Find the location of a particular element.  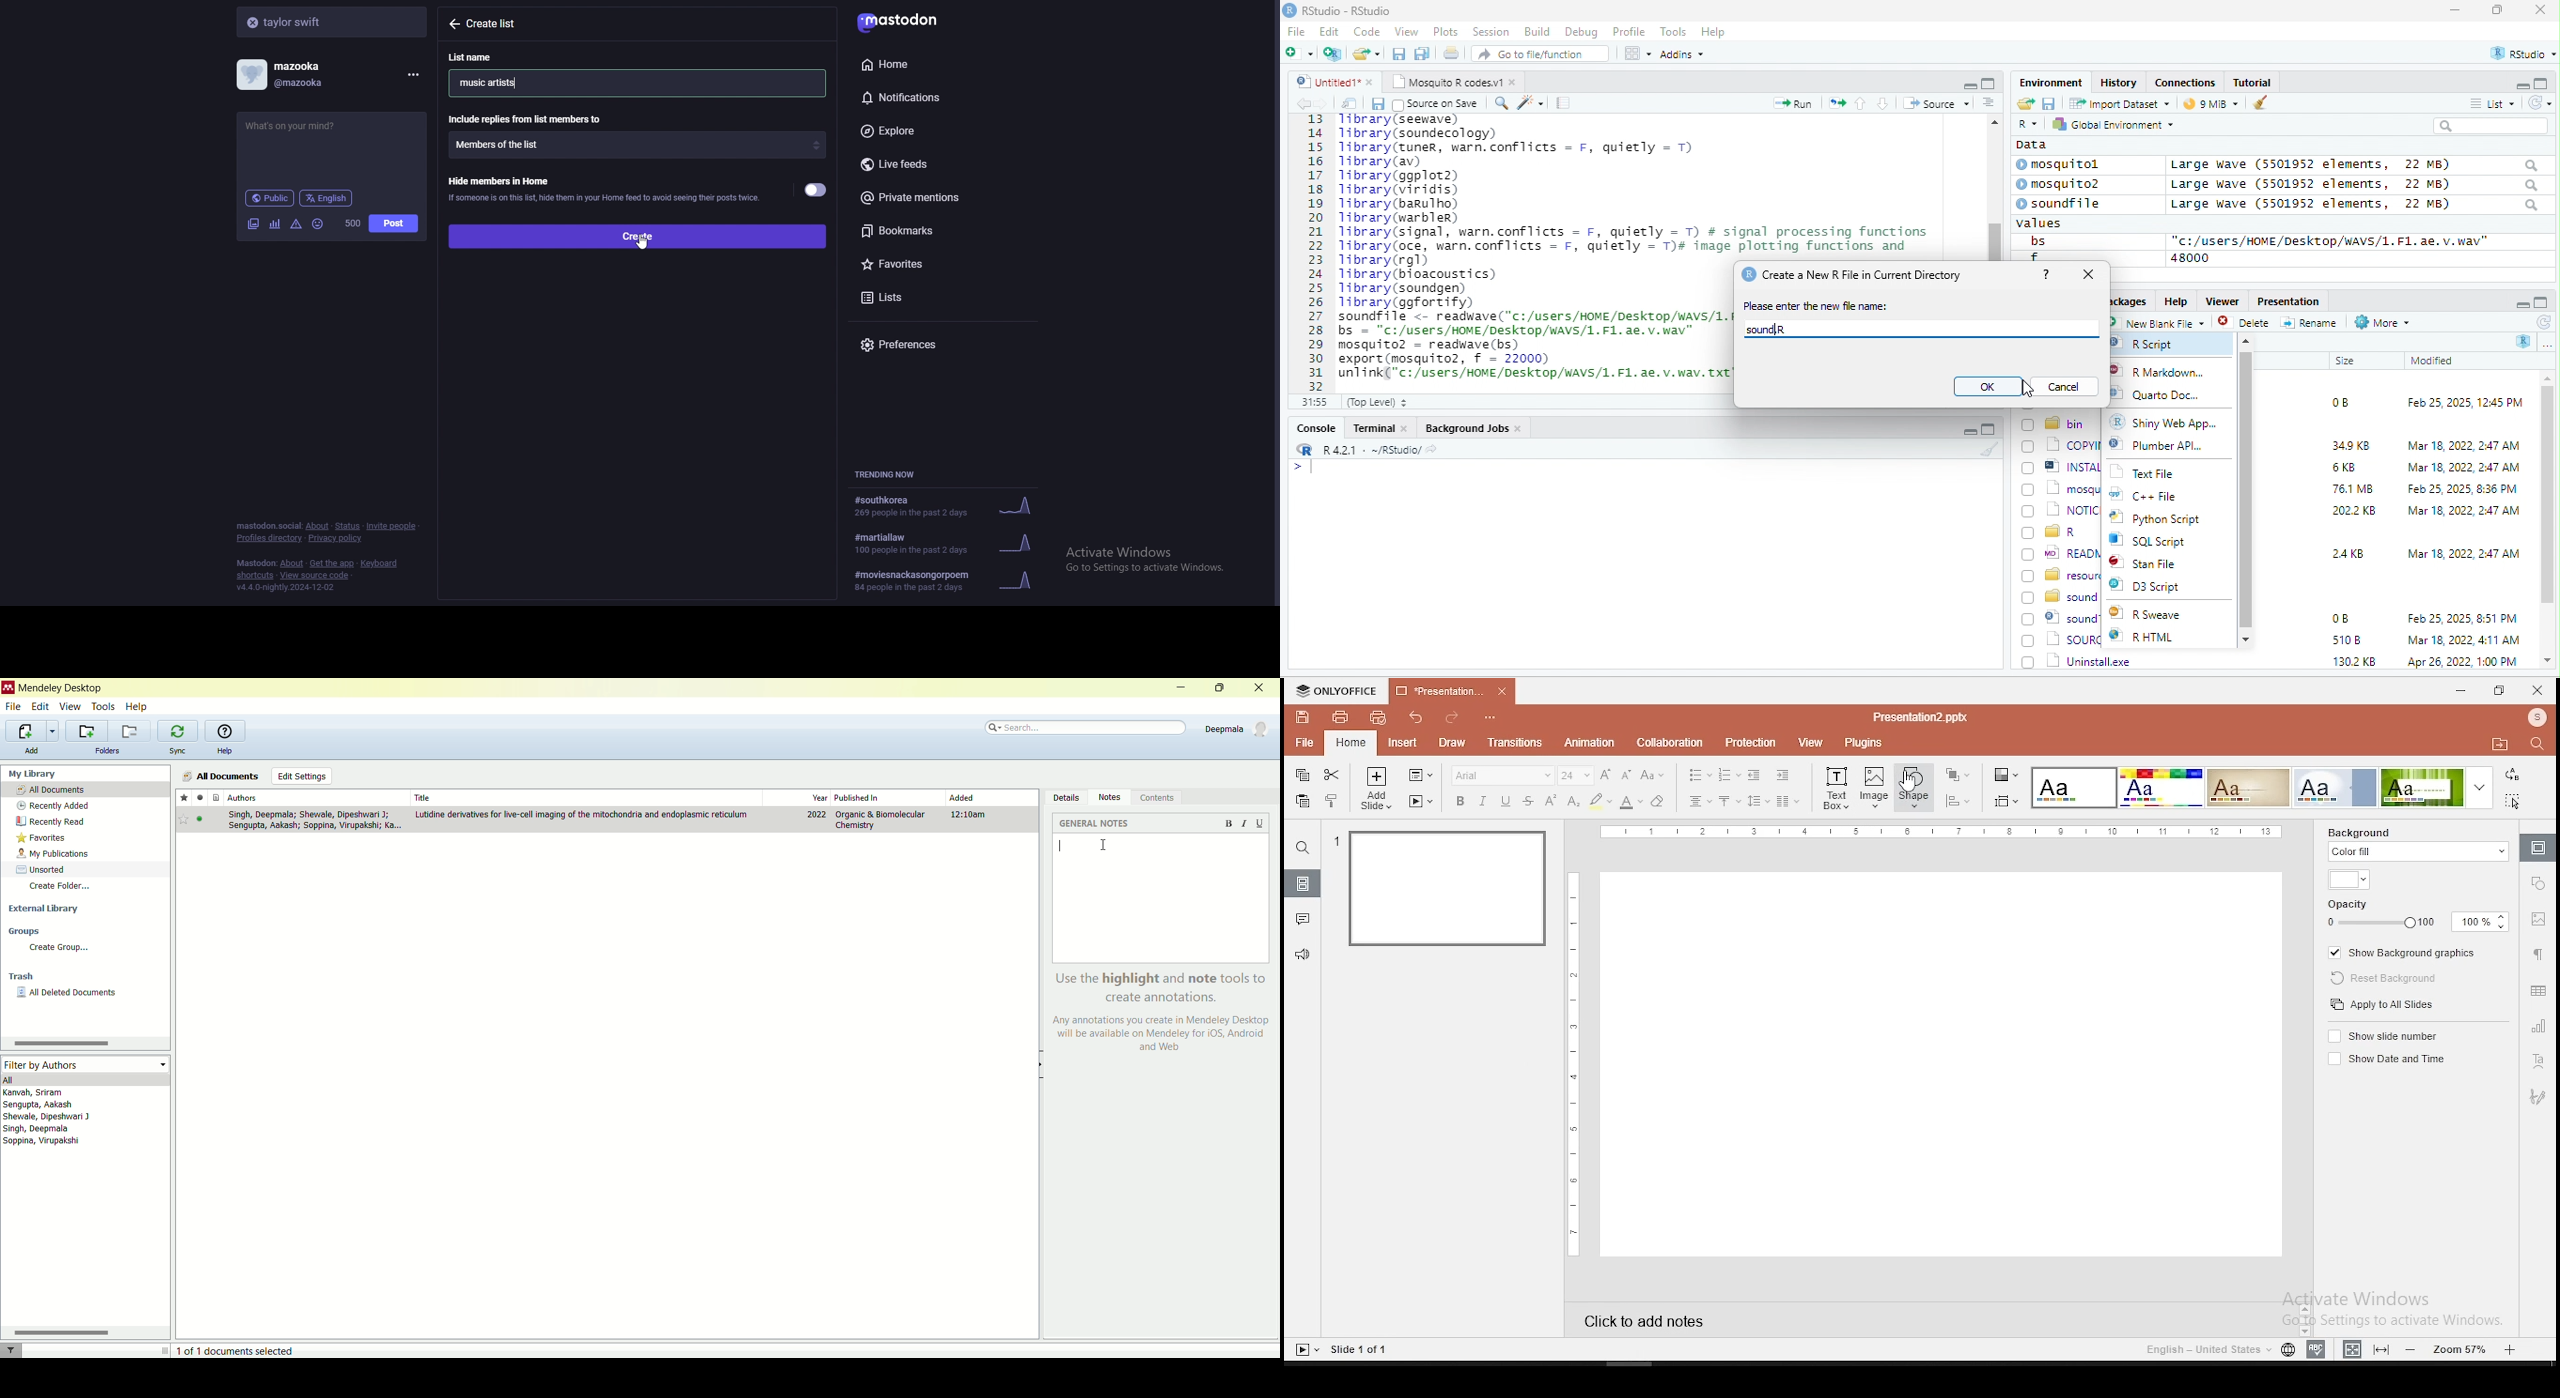

search is located at coordinates (1501, 101).